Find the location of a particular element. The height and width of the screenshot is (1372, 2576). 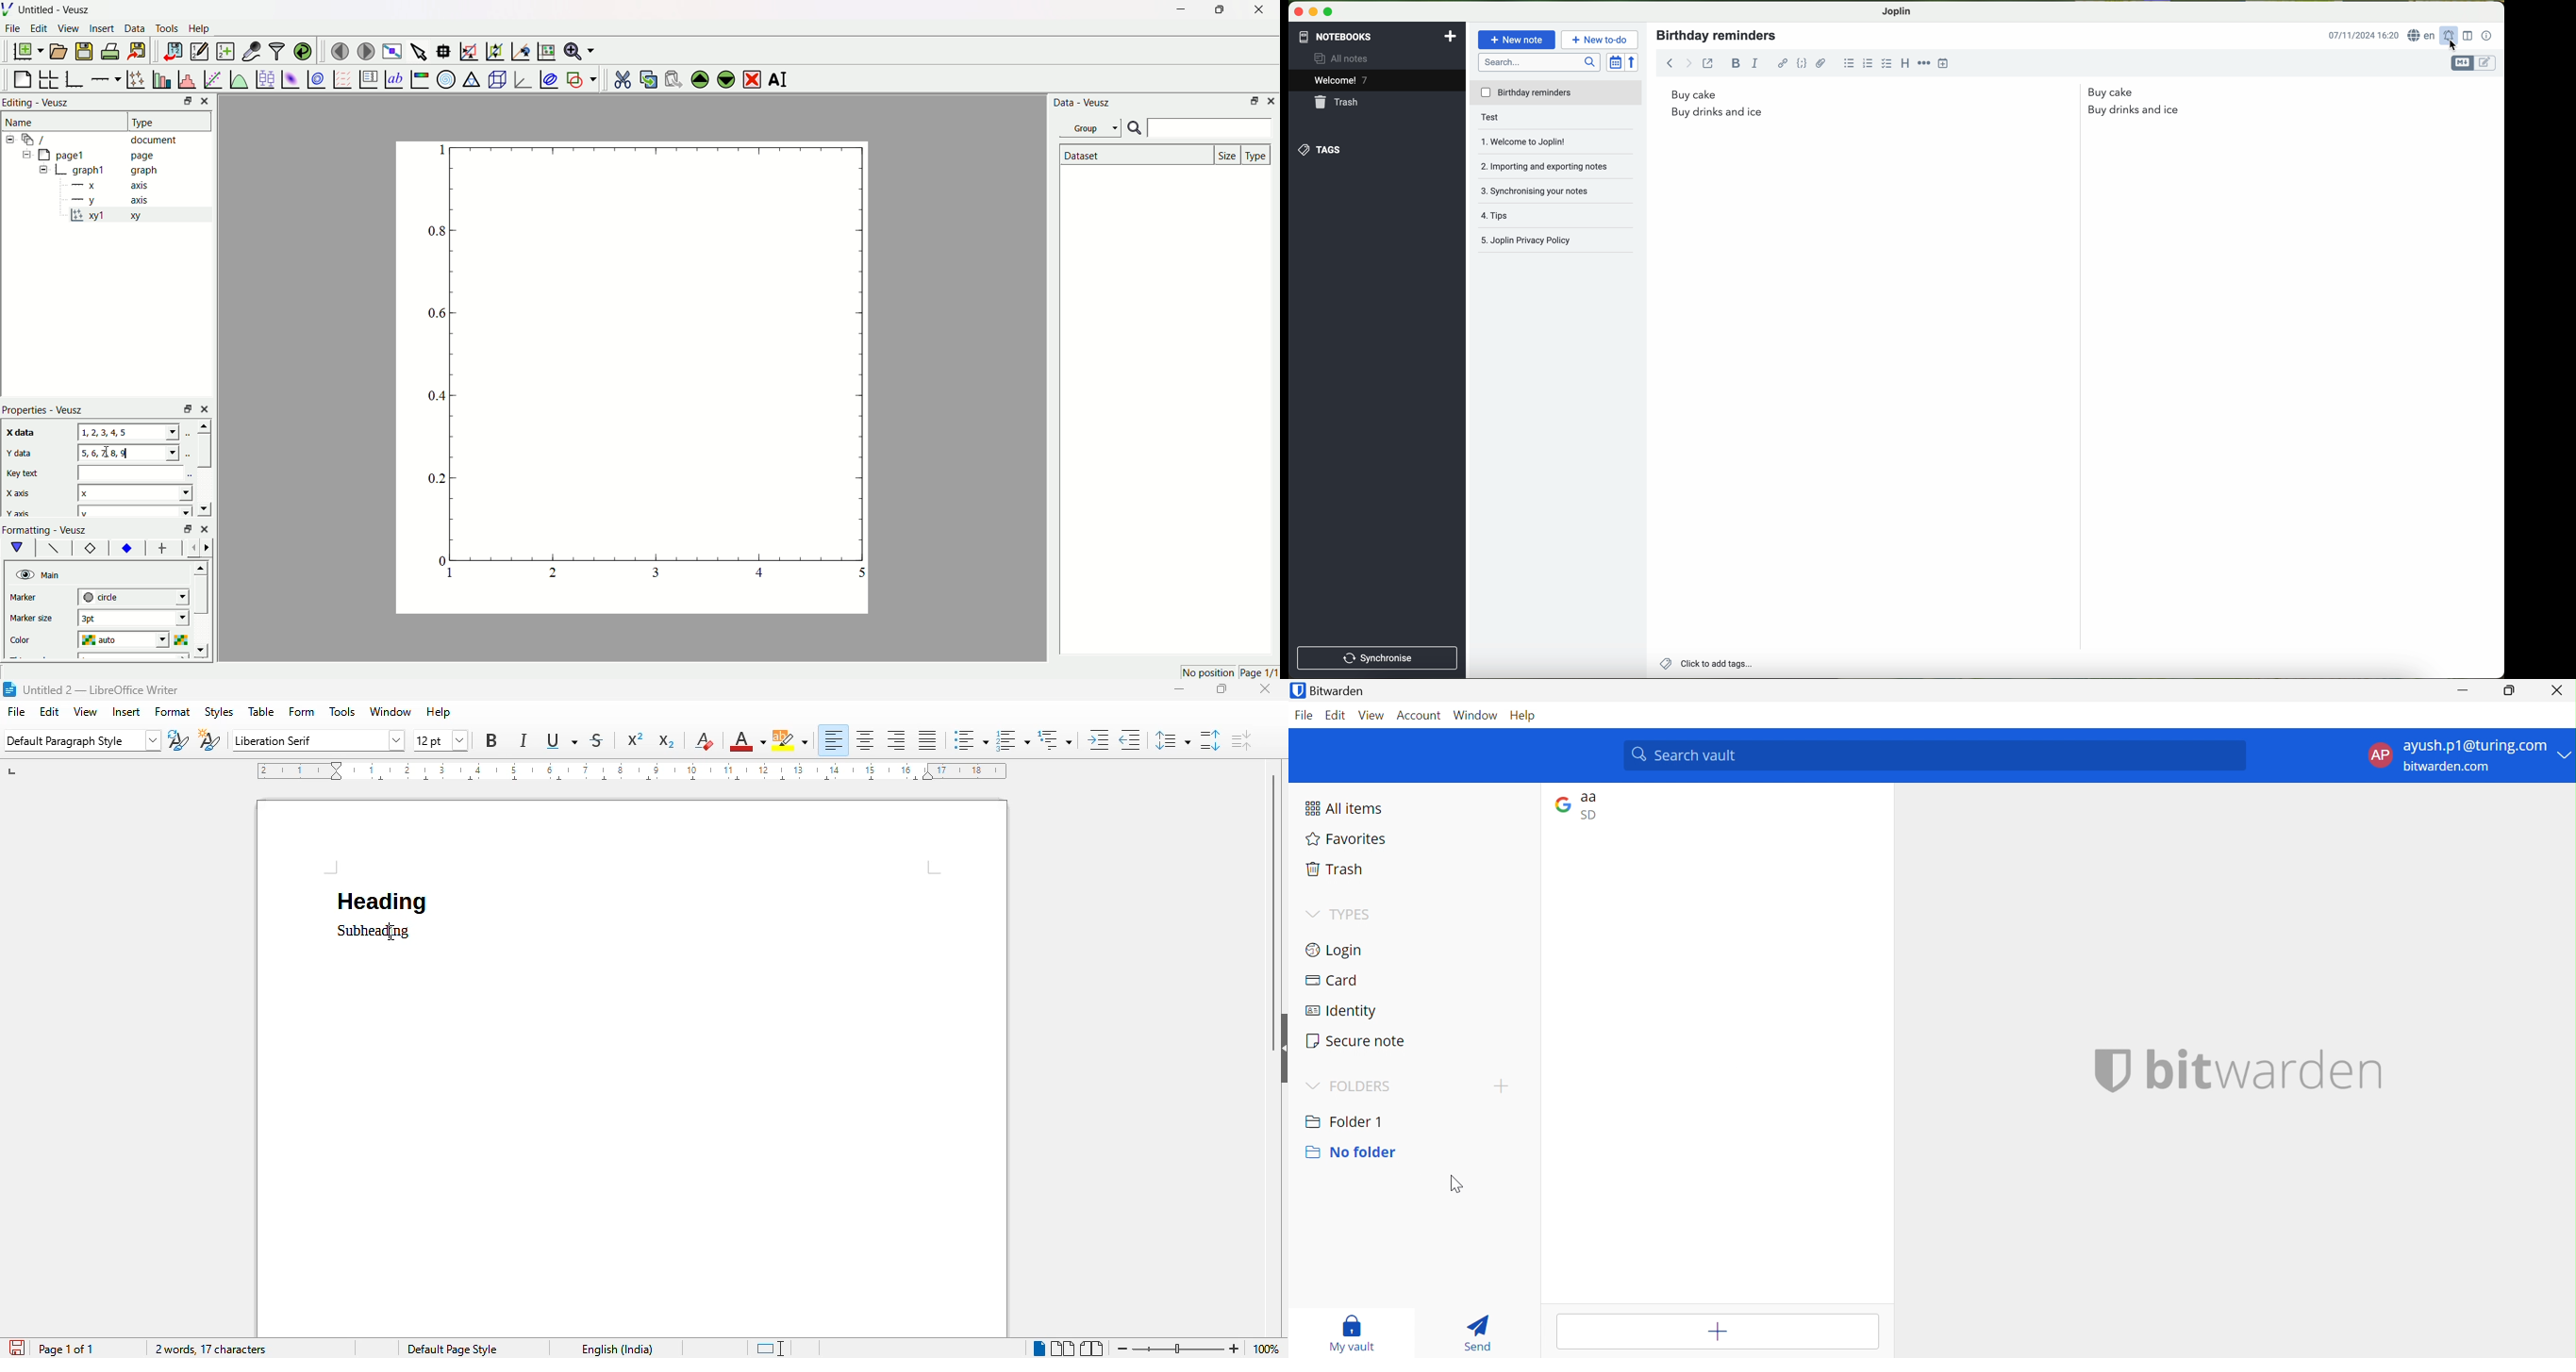

synchronising your notes is located at coordinates (1542, 189).